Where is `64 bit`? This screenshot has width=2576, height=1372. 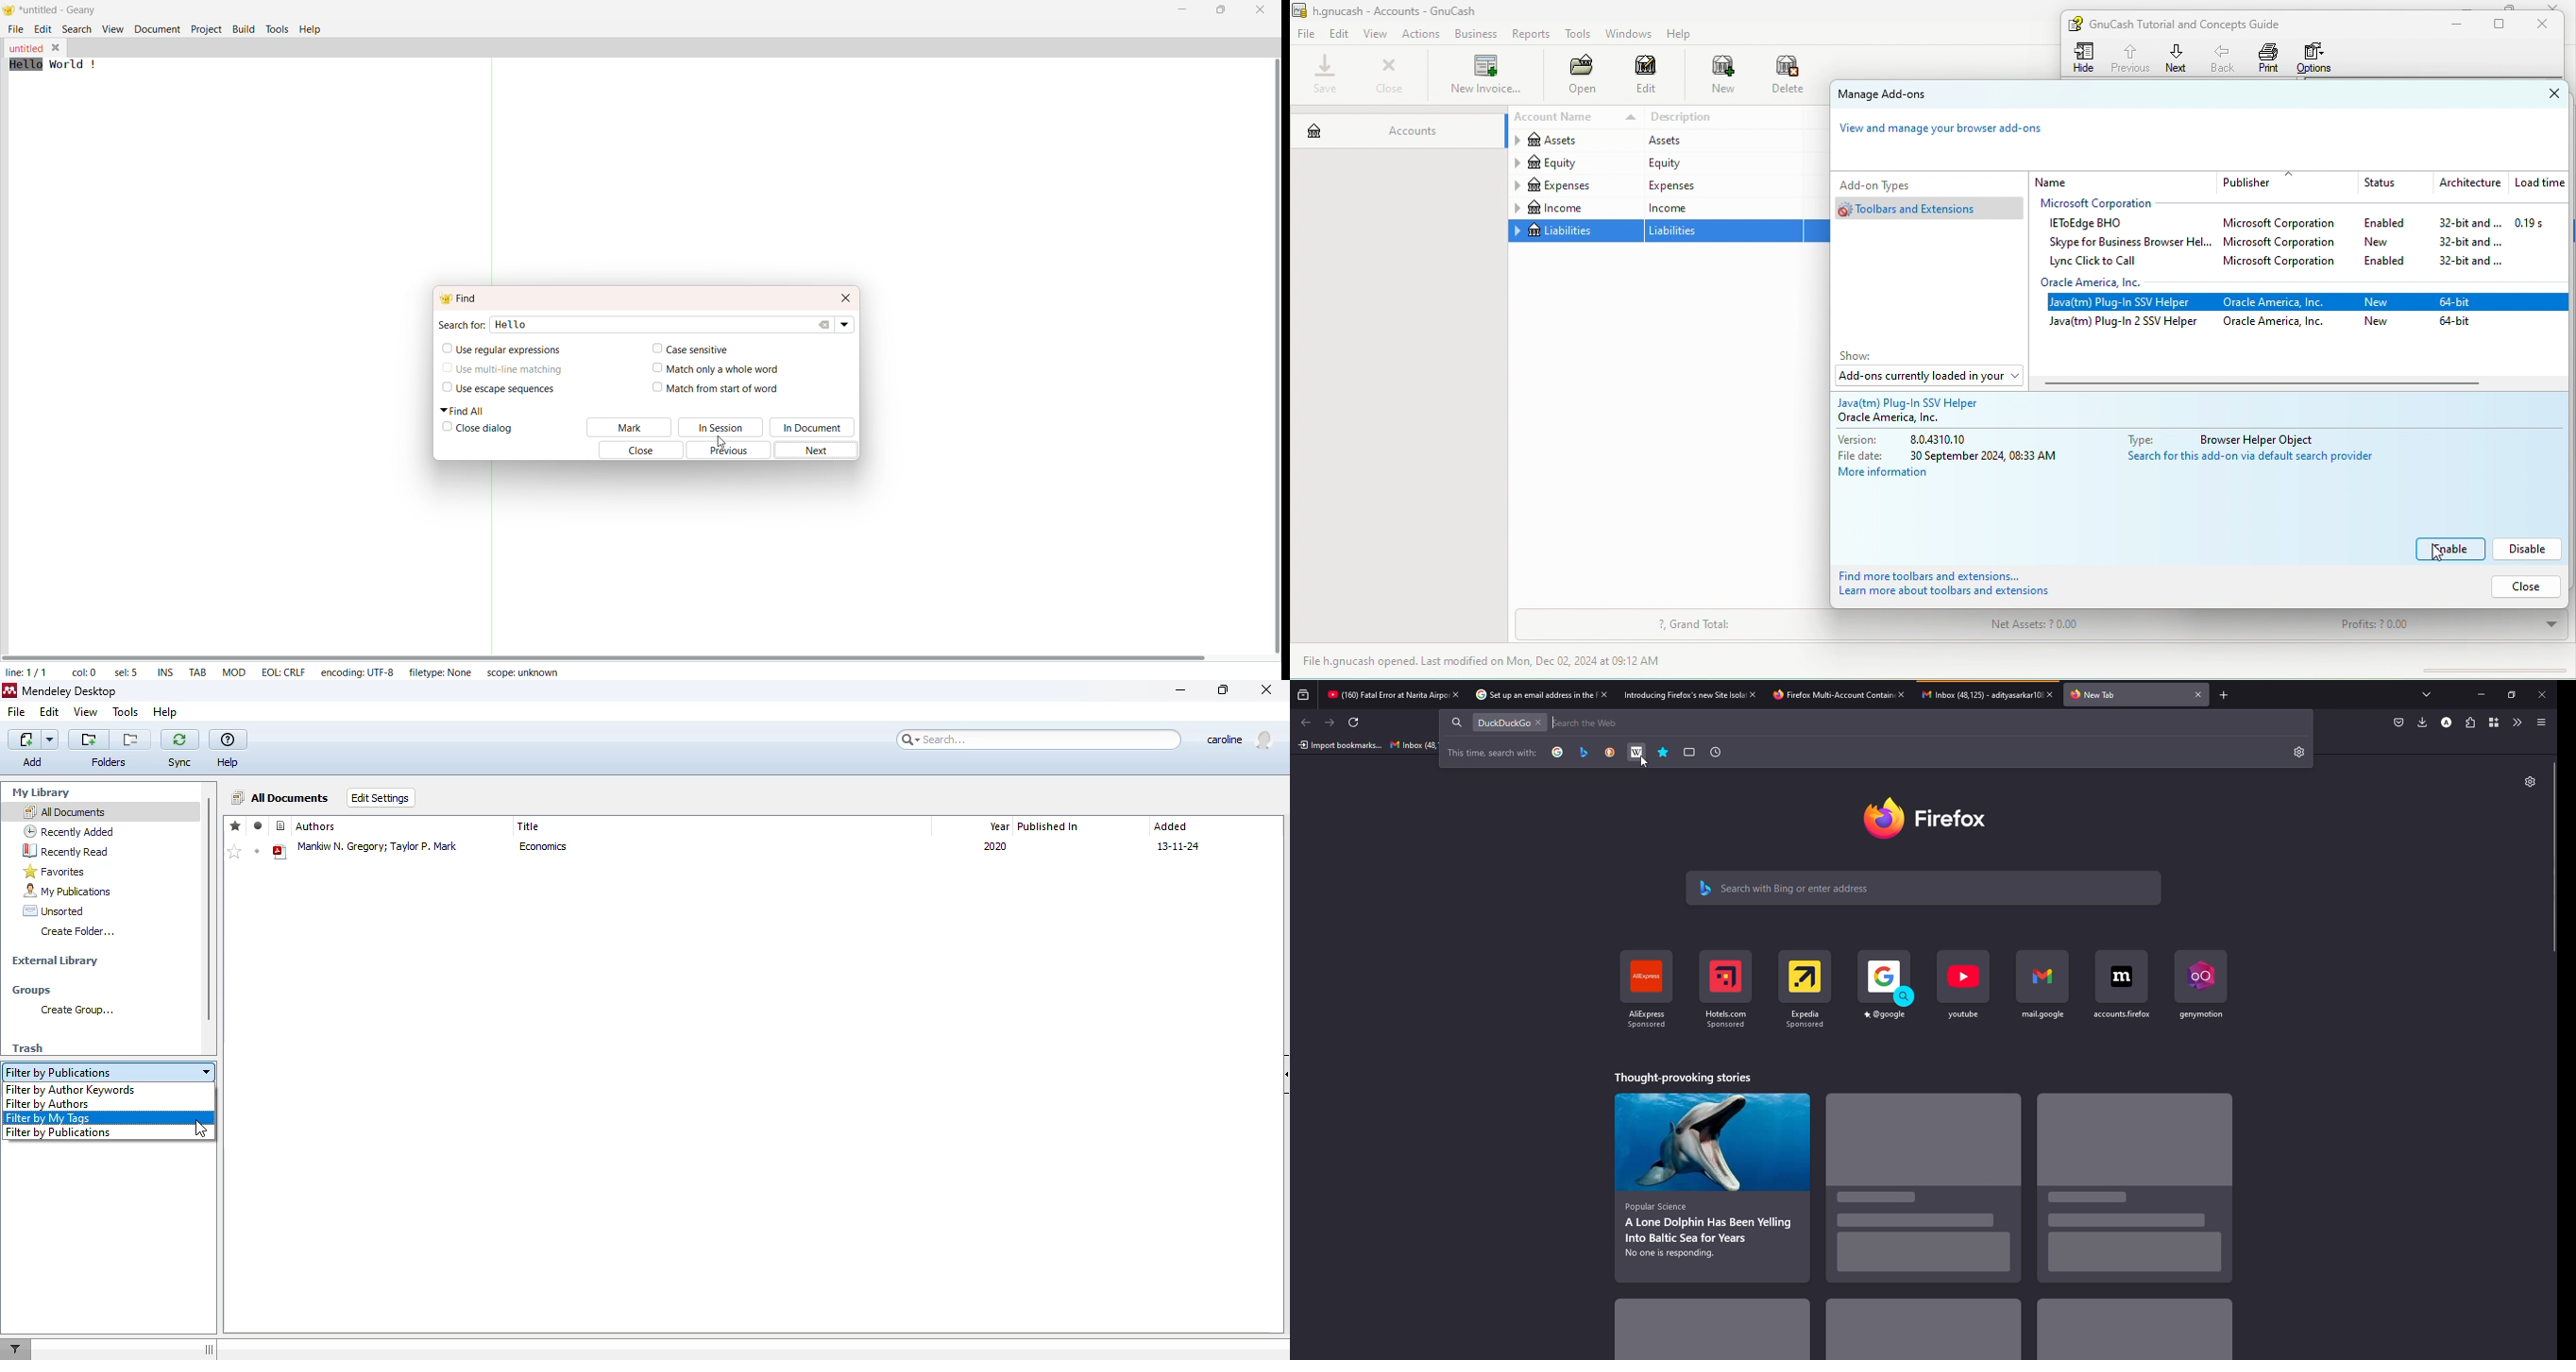 64 bit is located at coordinates (2458, 325).